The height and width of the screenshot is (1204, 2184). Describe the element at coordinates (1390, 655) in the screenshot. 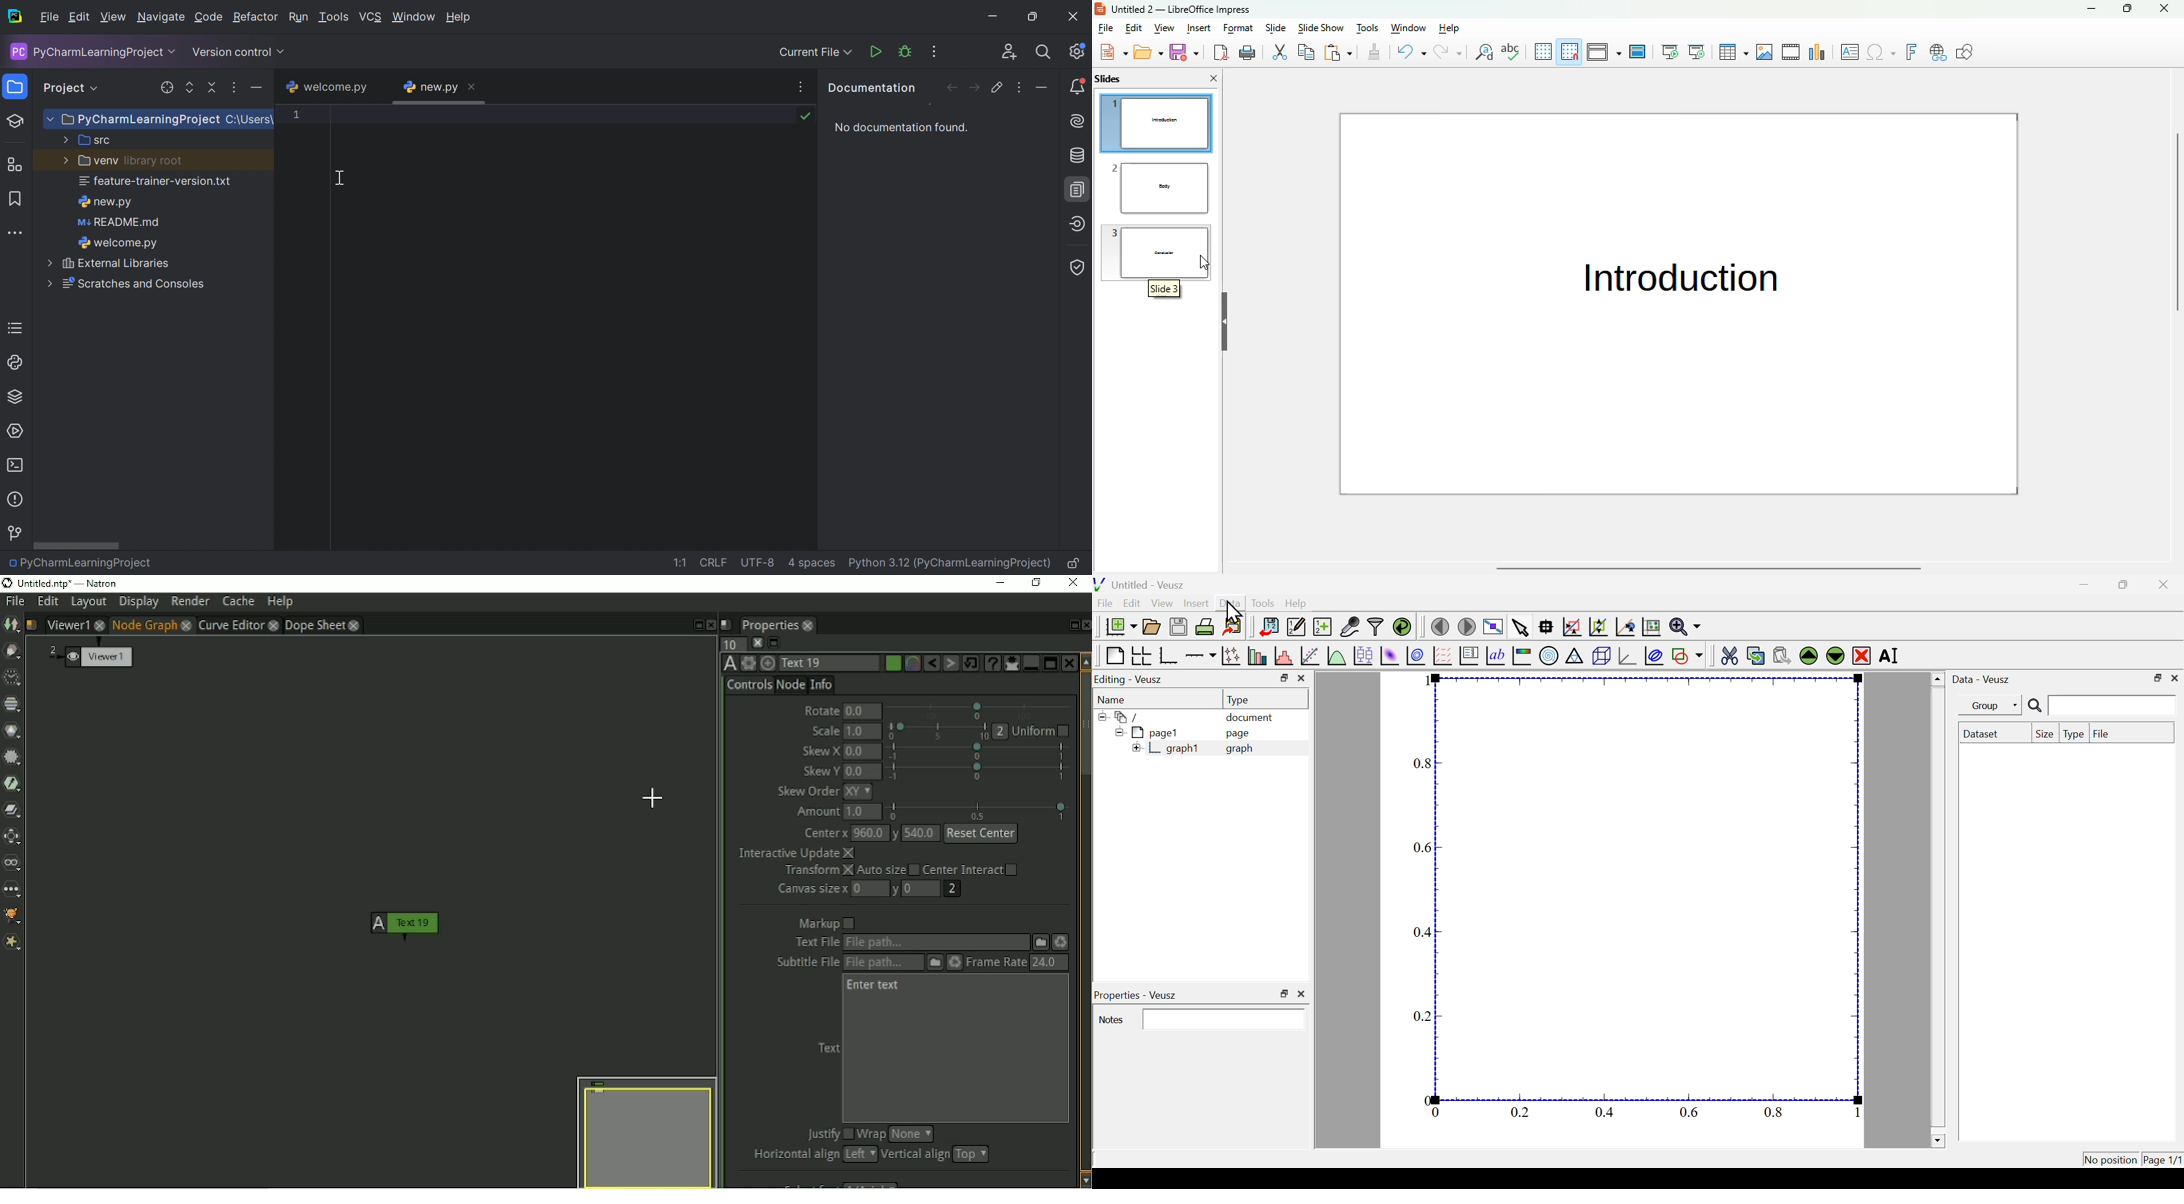

I see `plot a 2d dataset as an image` at that location.